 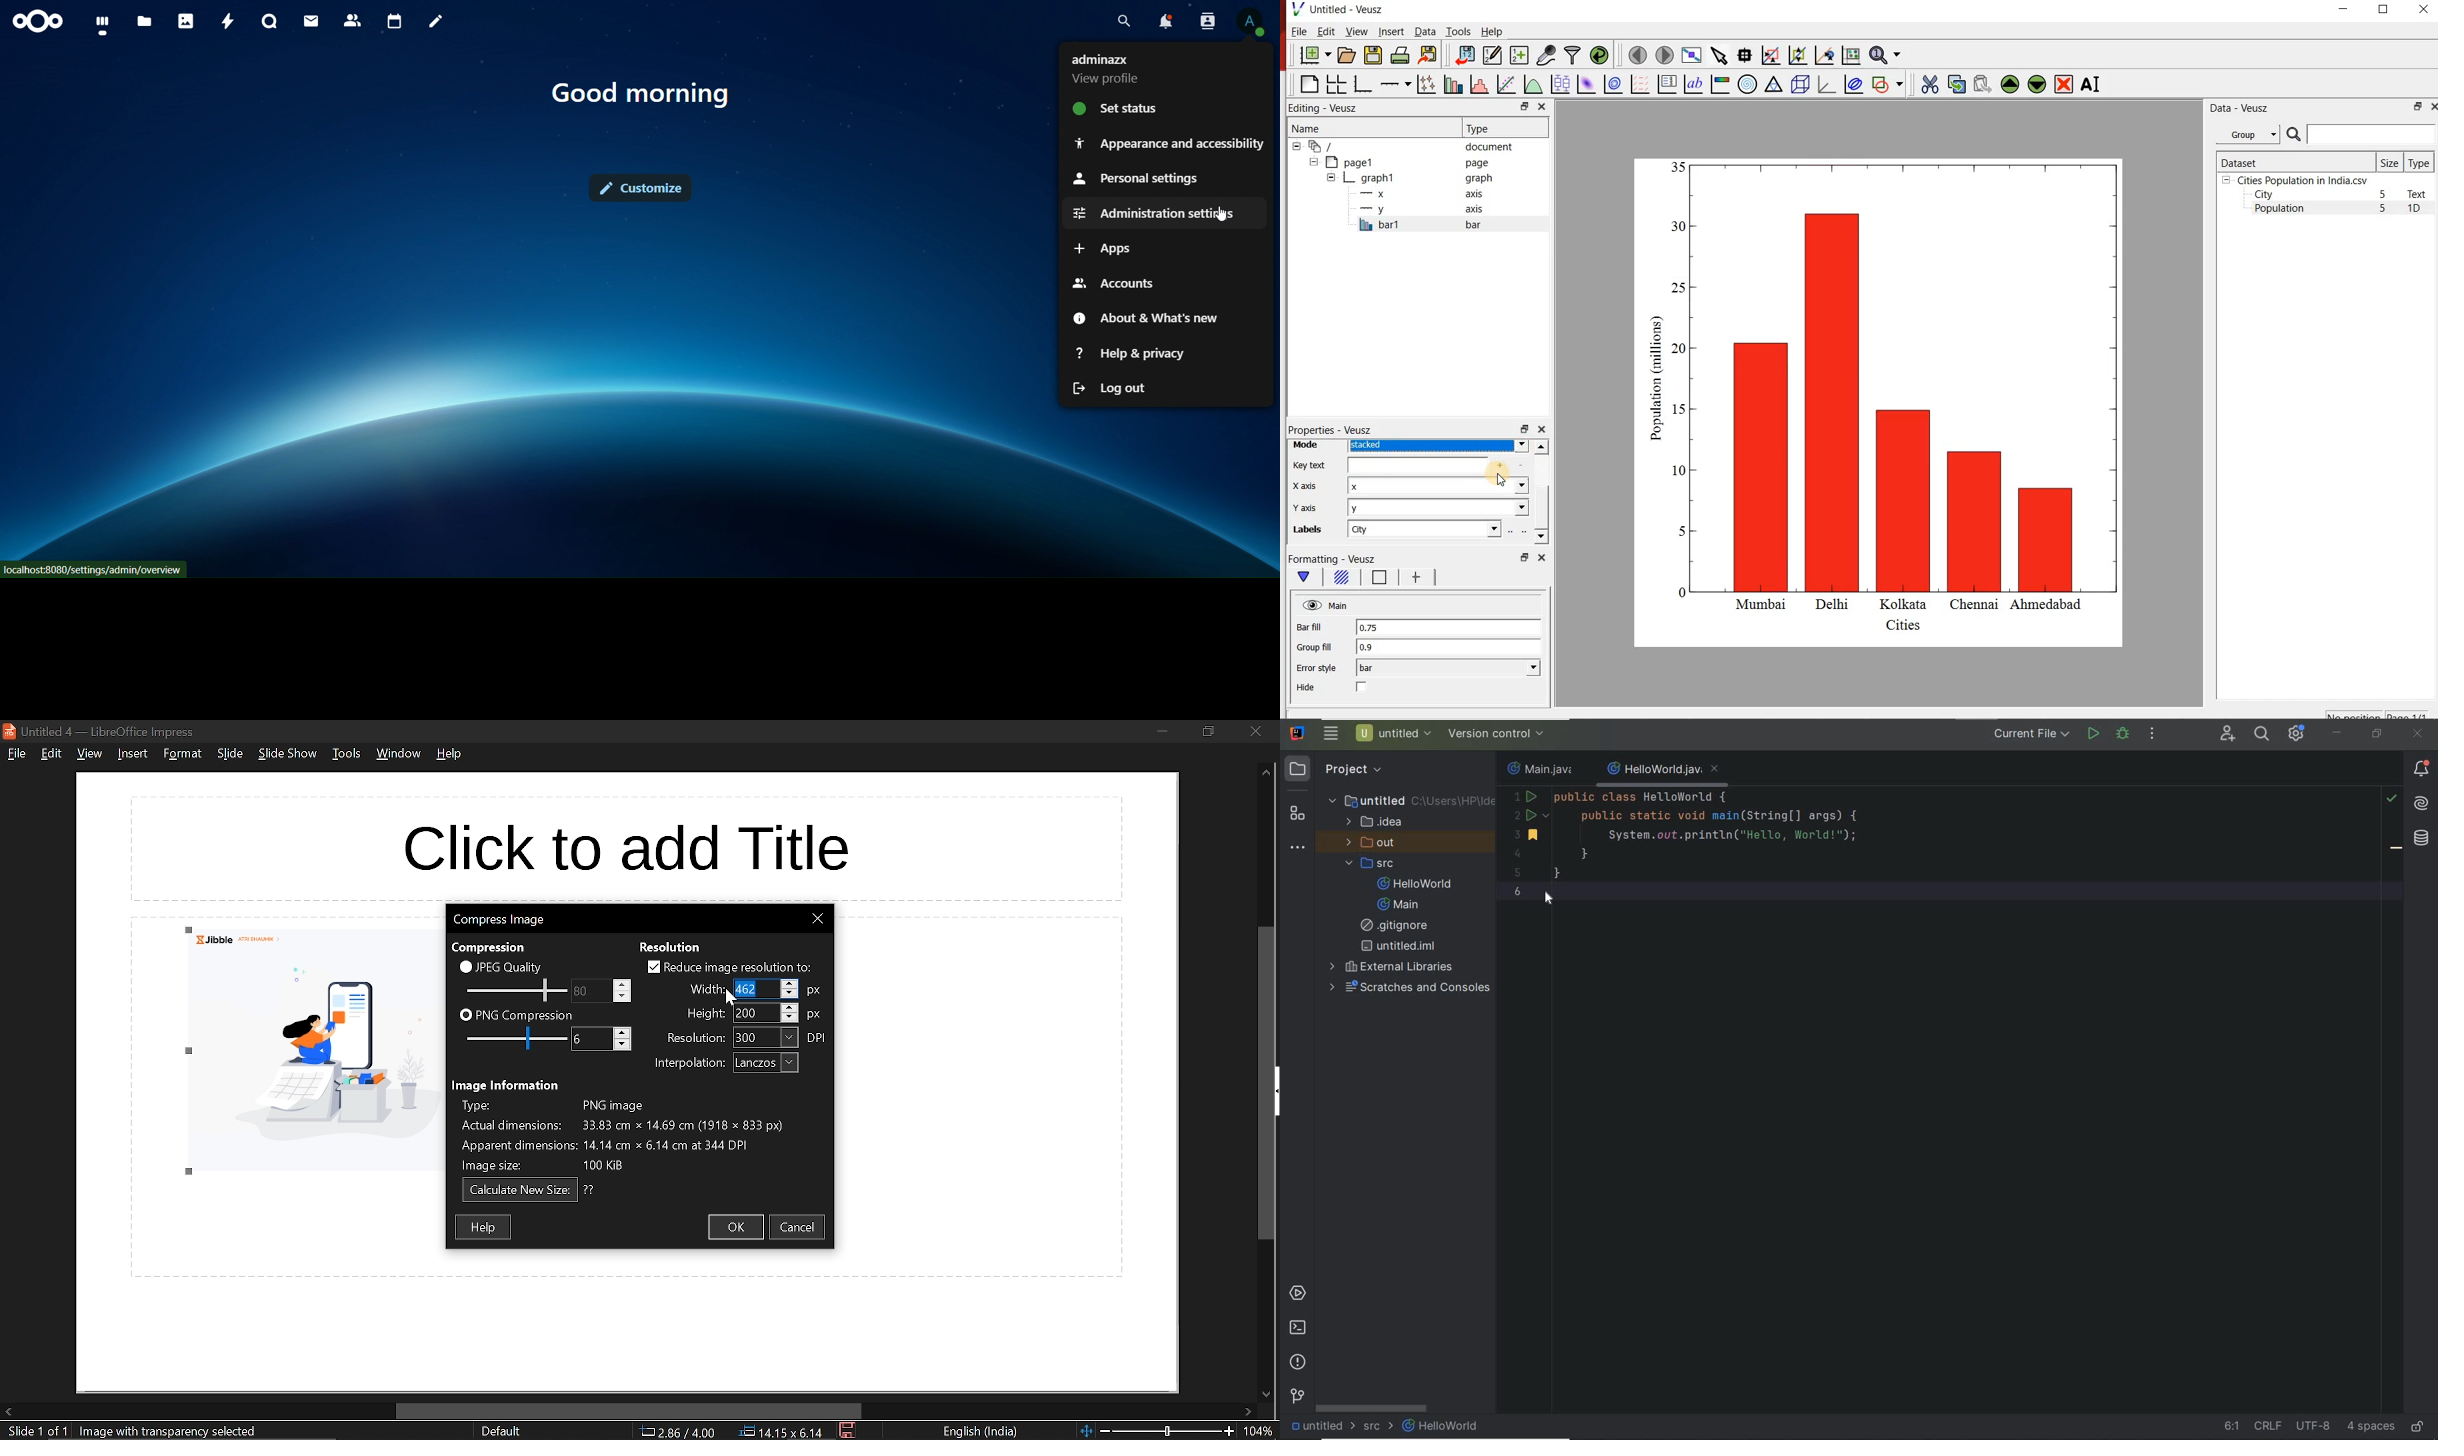 I want to click on Editing - Veusz, so click(x=1330, y=108).